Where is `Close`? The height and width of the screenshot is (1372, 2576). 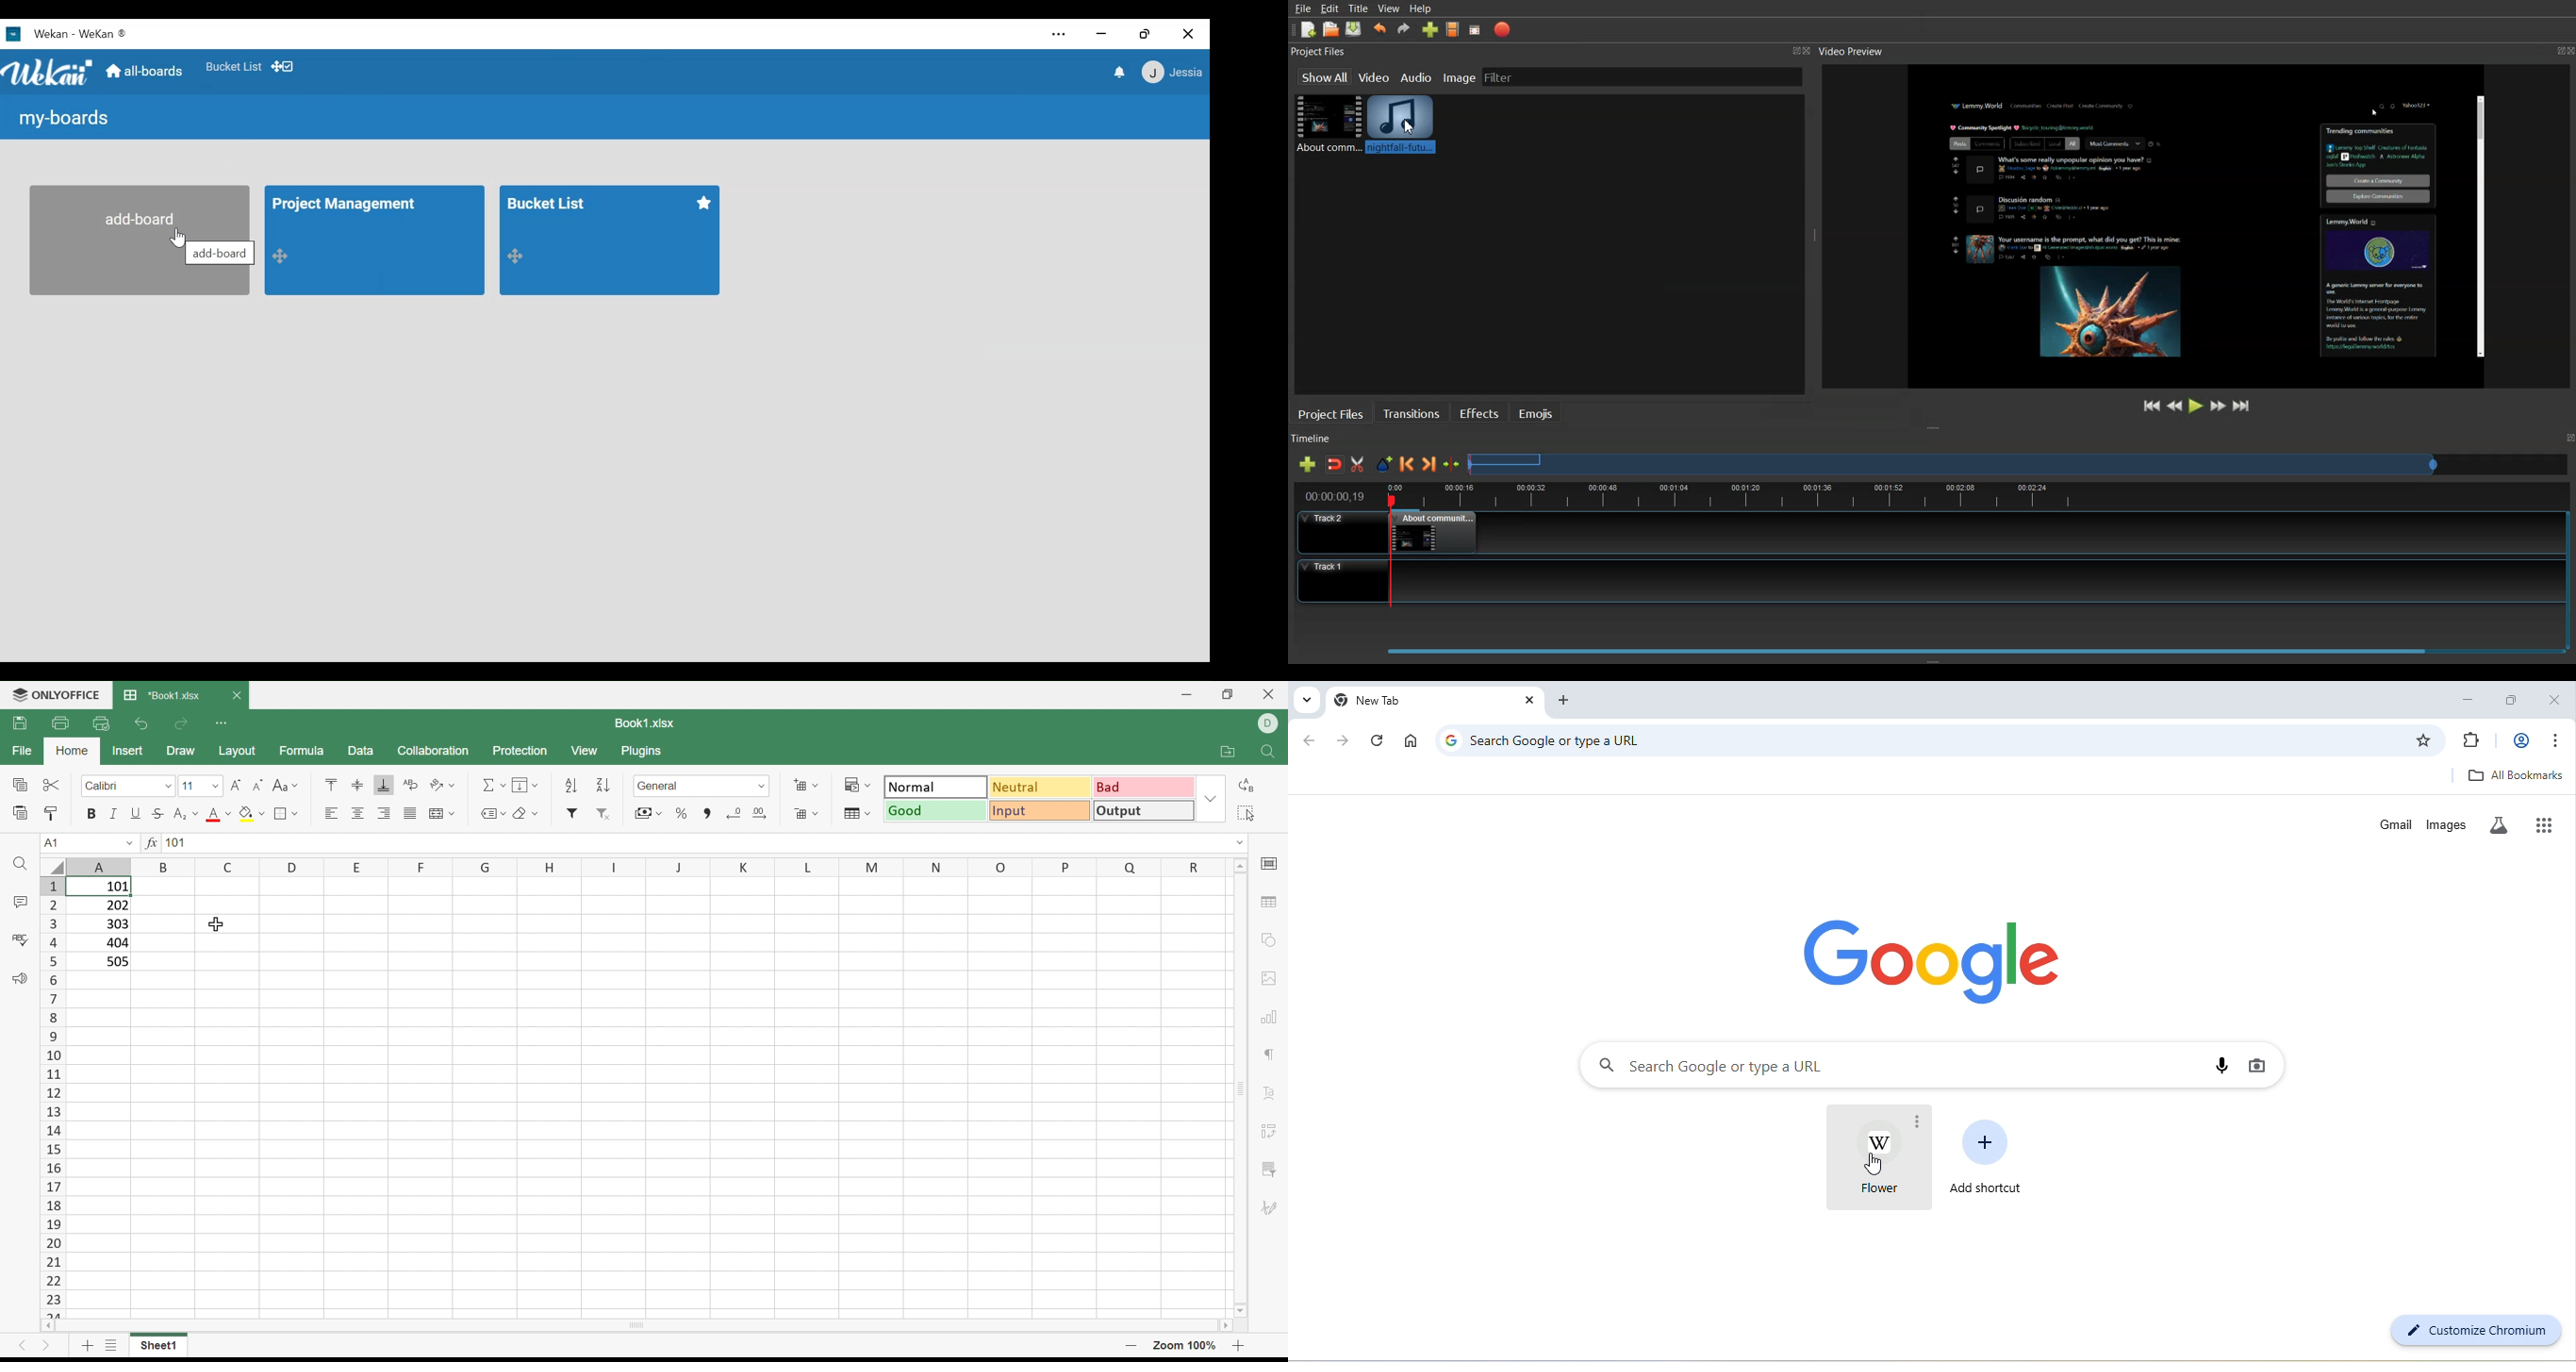
Close is located at coordinates (1188, 33).